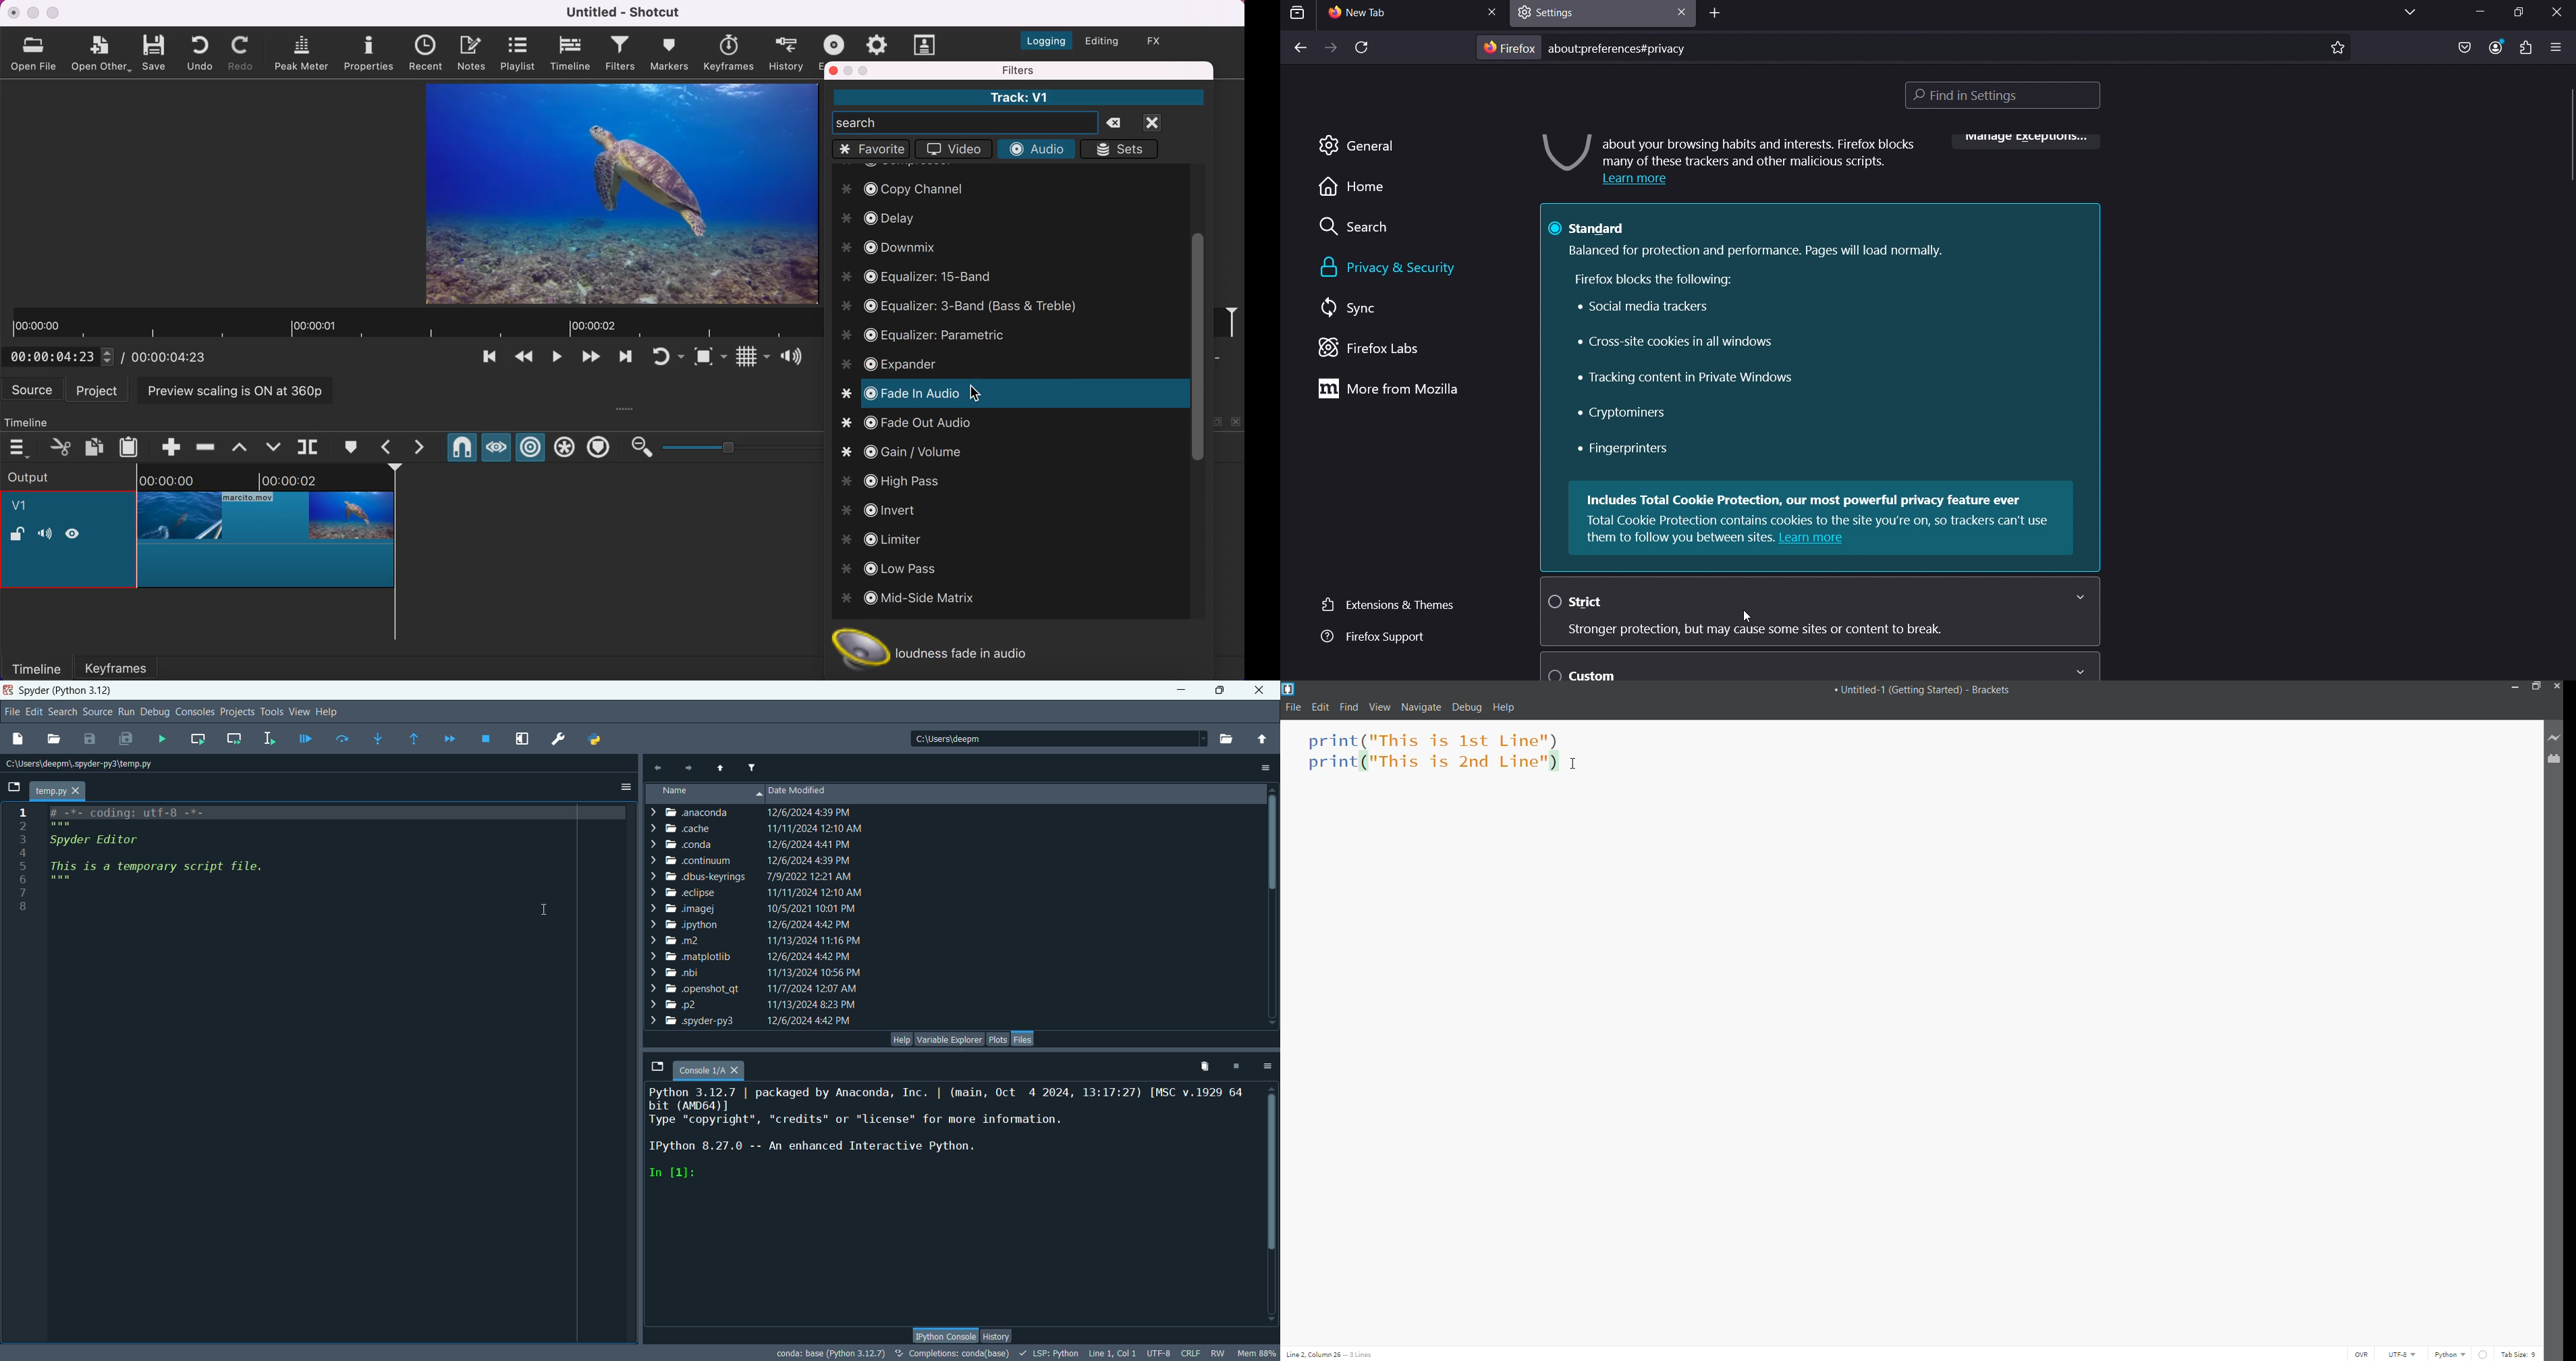 Image resolution: width=2576 pixels, height=1372 pixels. I want to click on name, so click(704, 794).